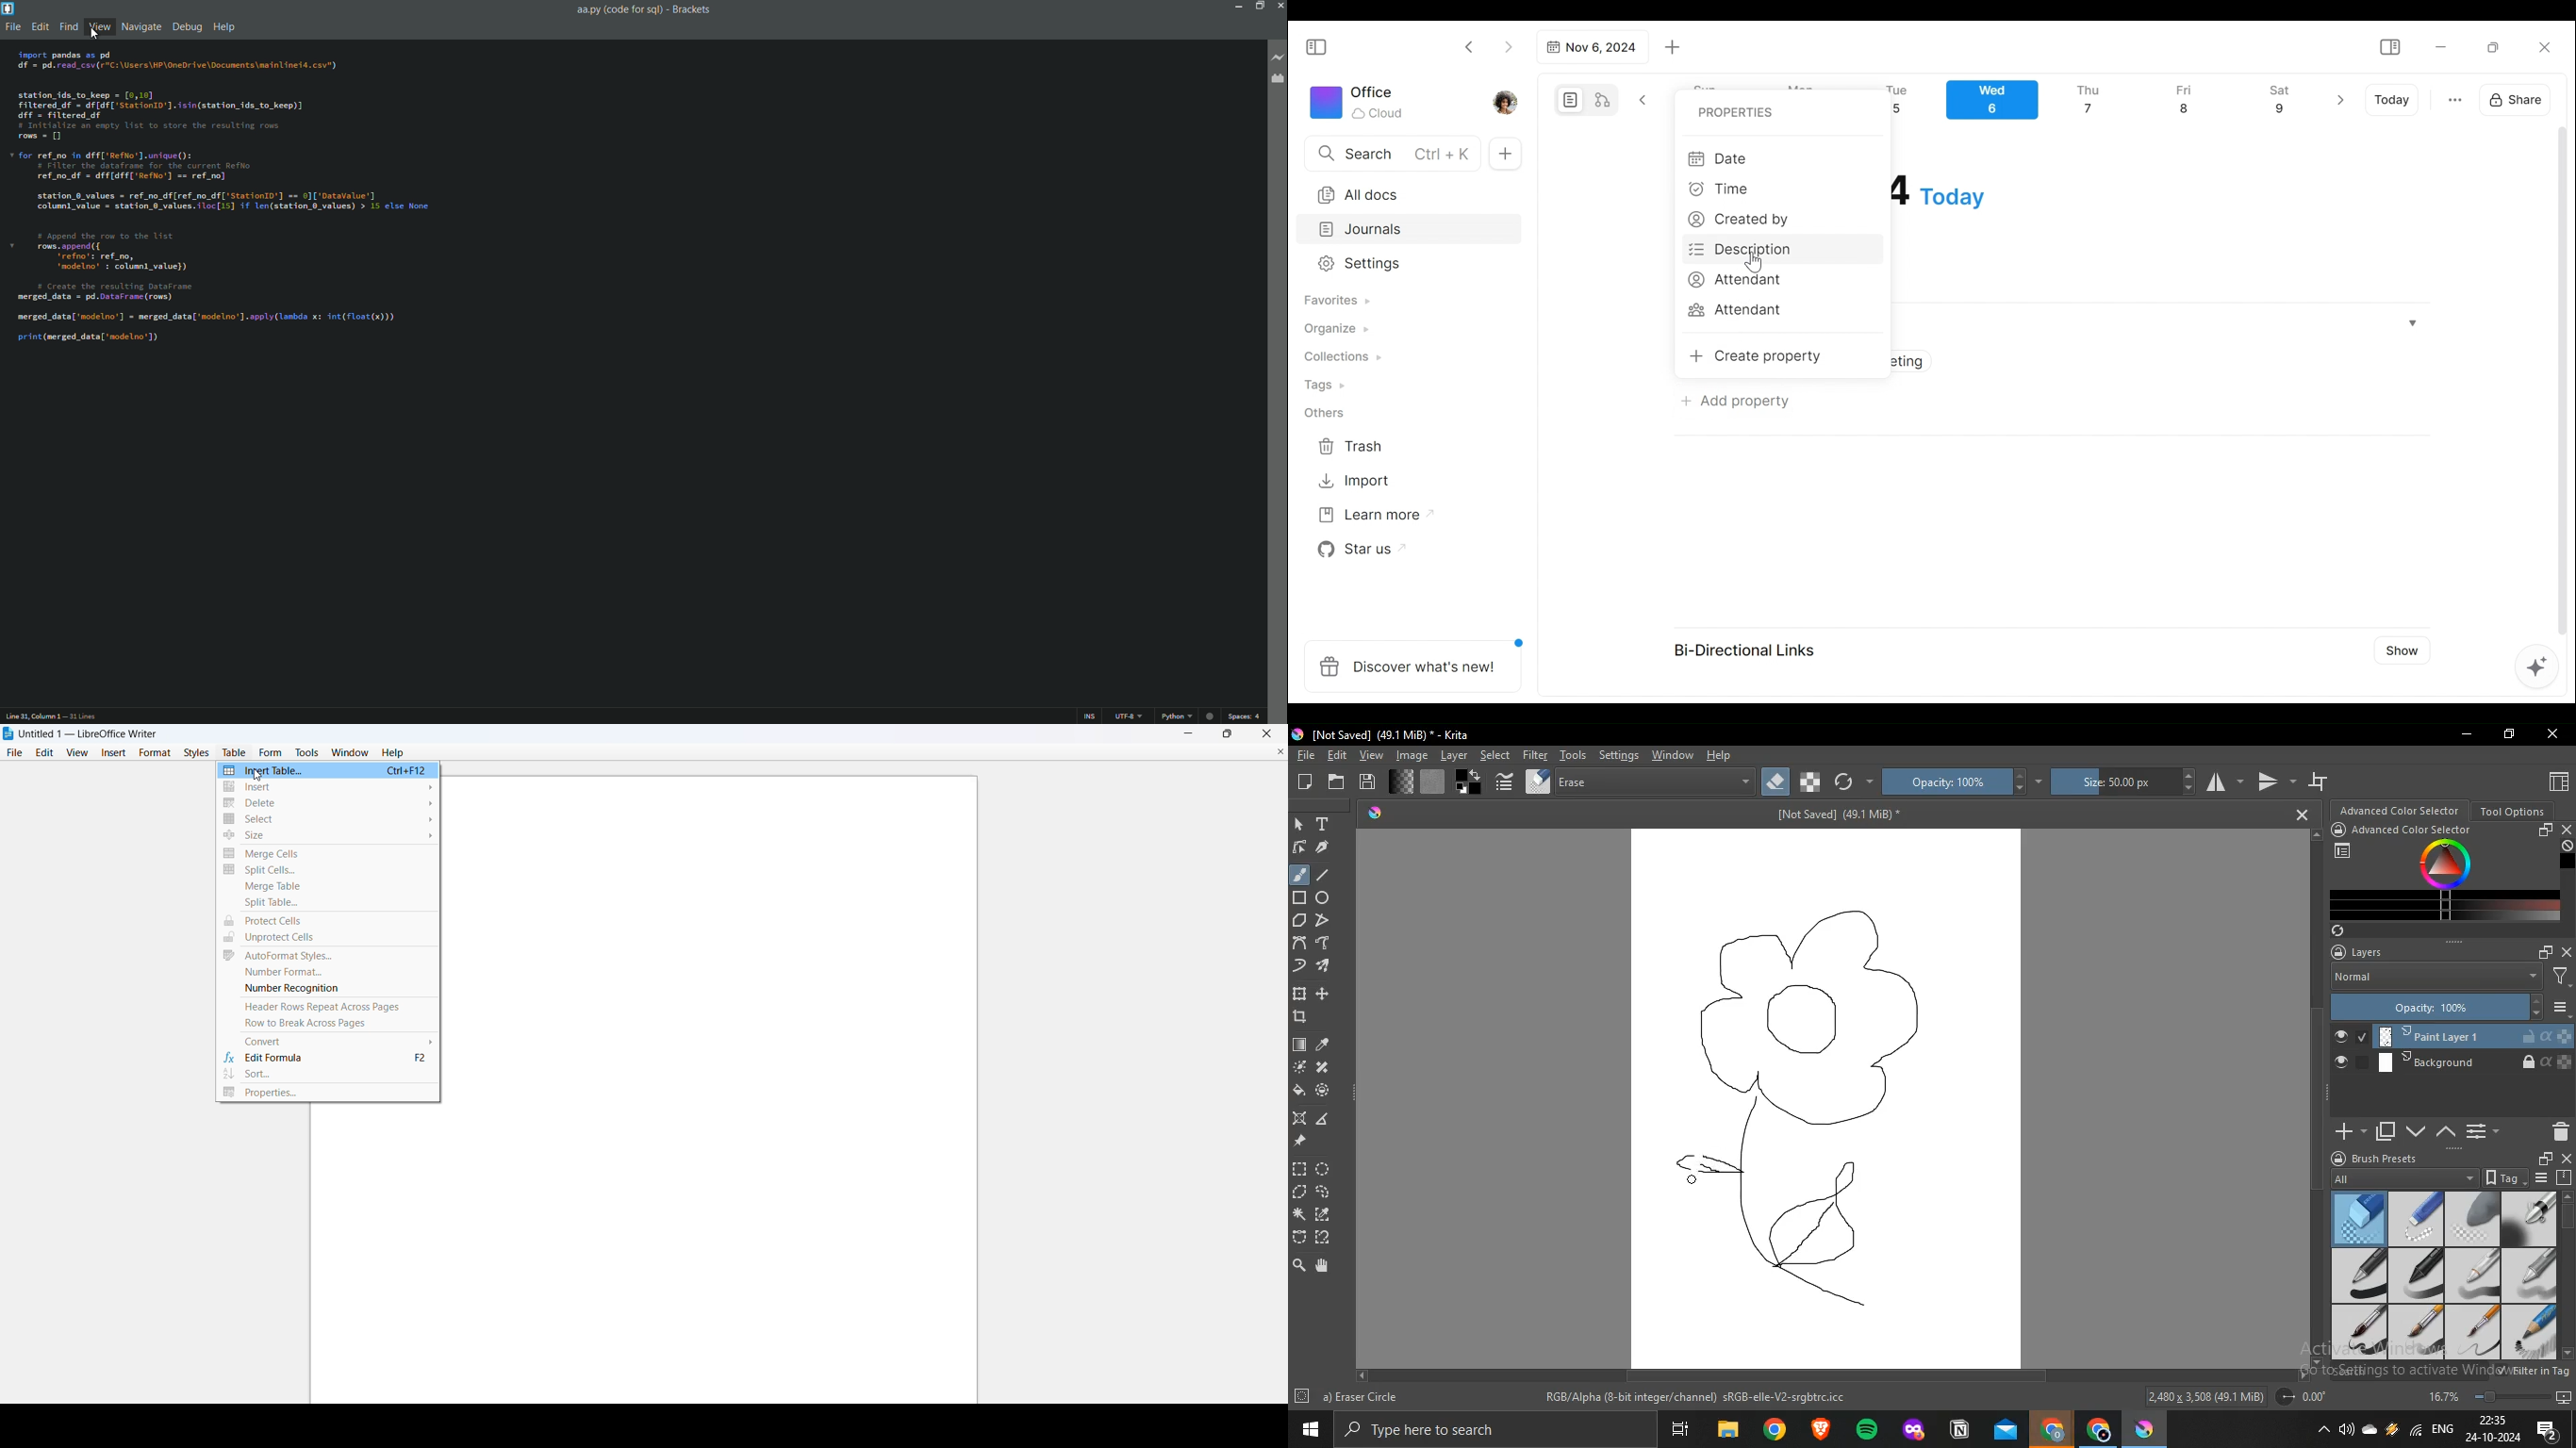 The height and width of the screenshot is (1456, 2576). Describe the element at coordinates (2302, 1374) in the screenshot. I see `Right` at that location.